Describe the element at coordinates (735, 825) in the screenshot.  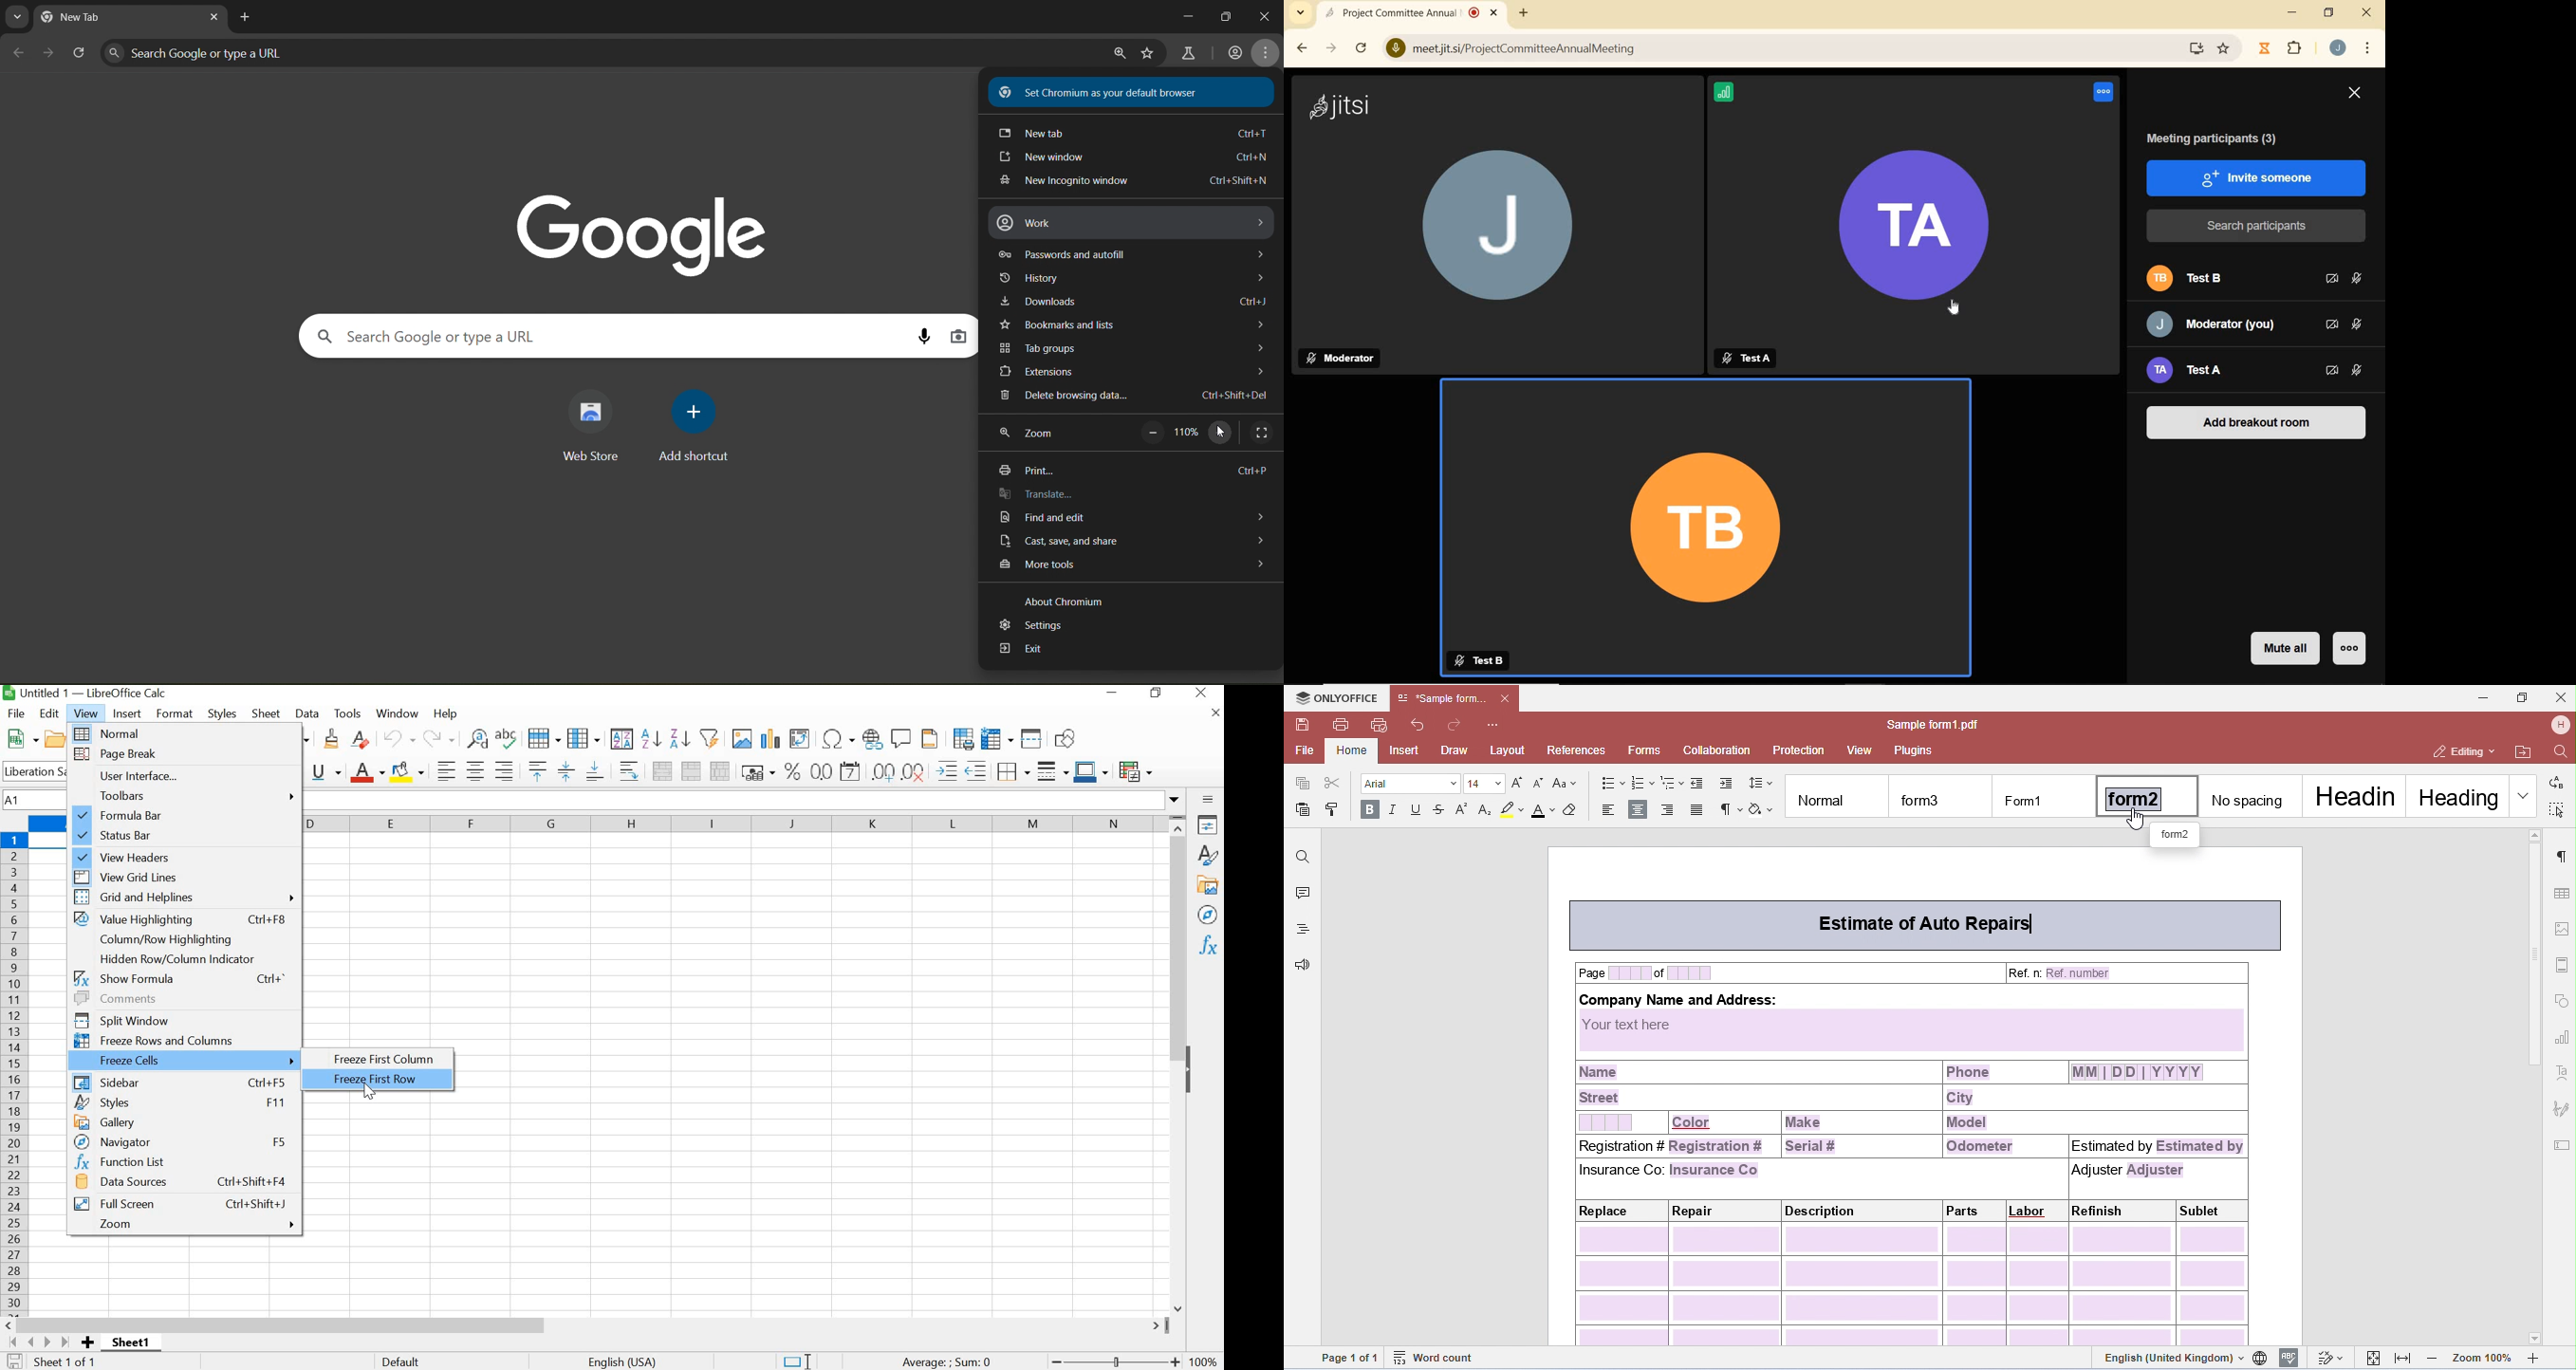
I see `COLUMNS` at that location.